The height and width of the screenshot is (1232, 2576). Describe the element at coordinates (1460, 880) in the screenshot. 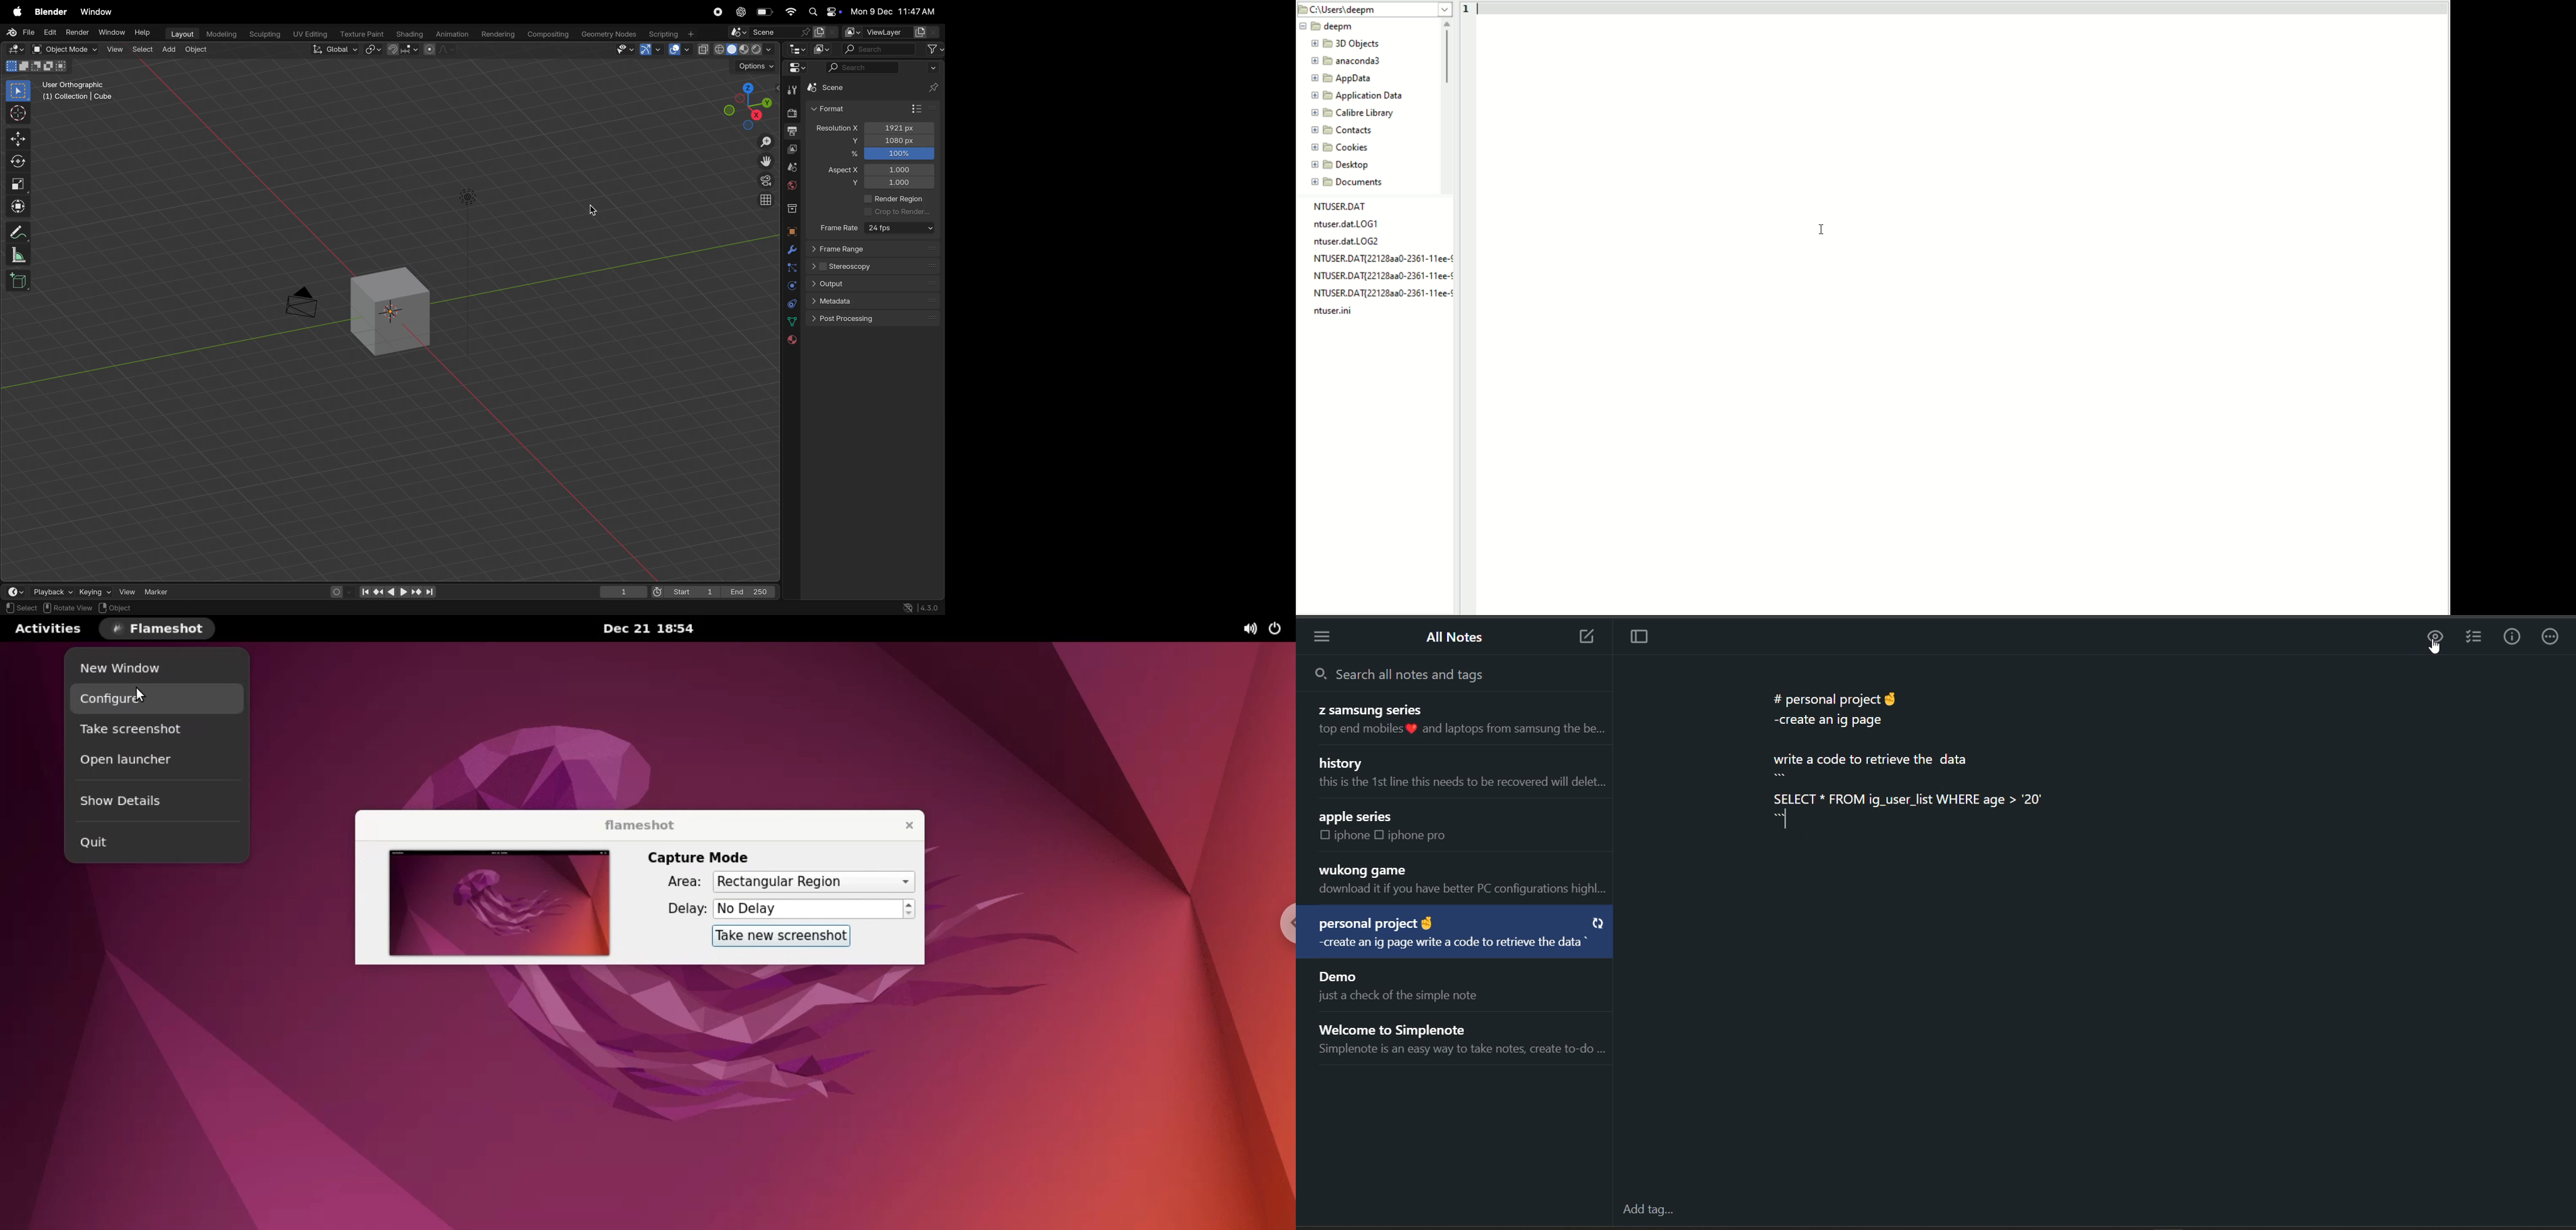

I see `note title  and preview` at that location.